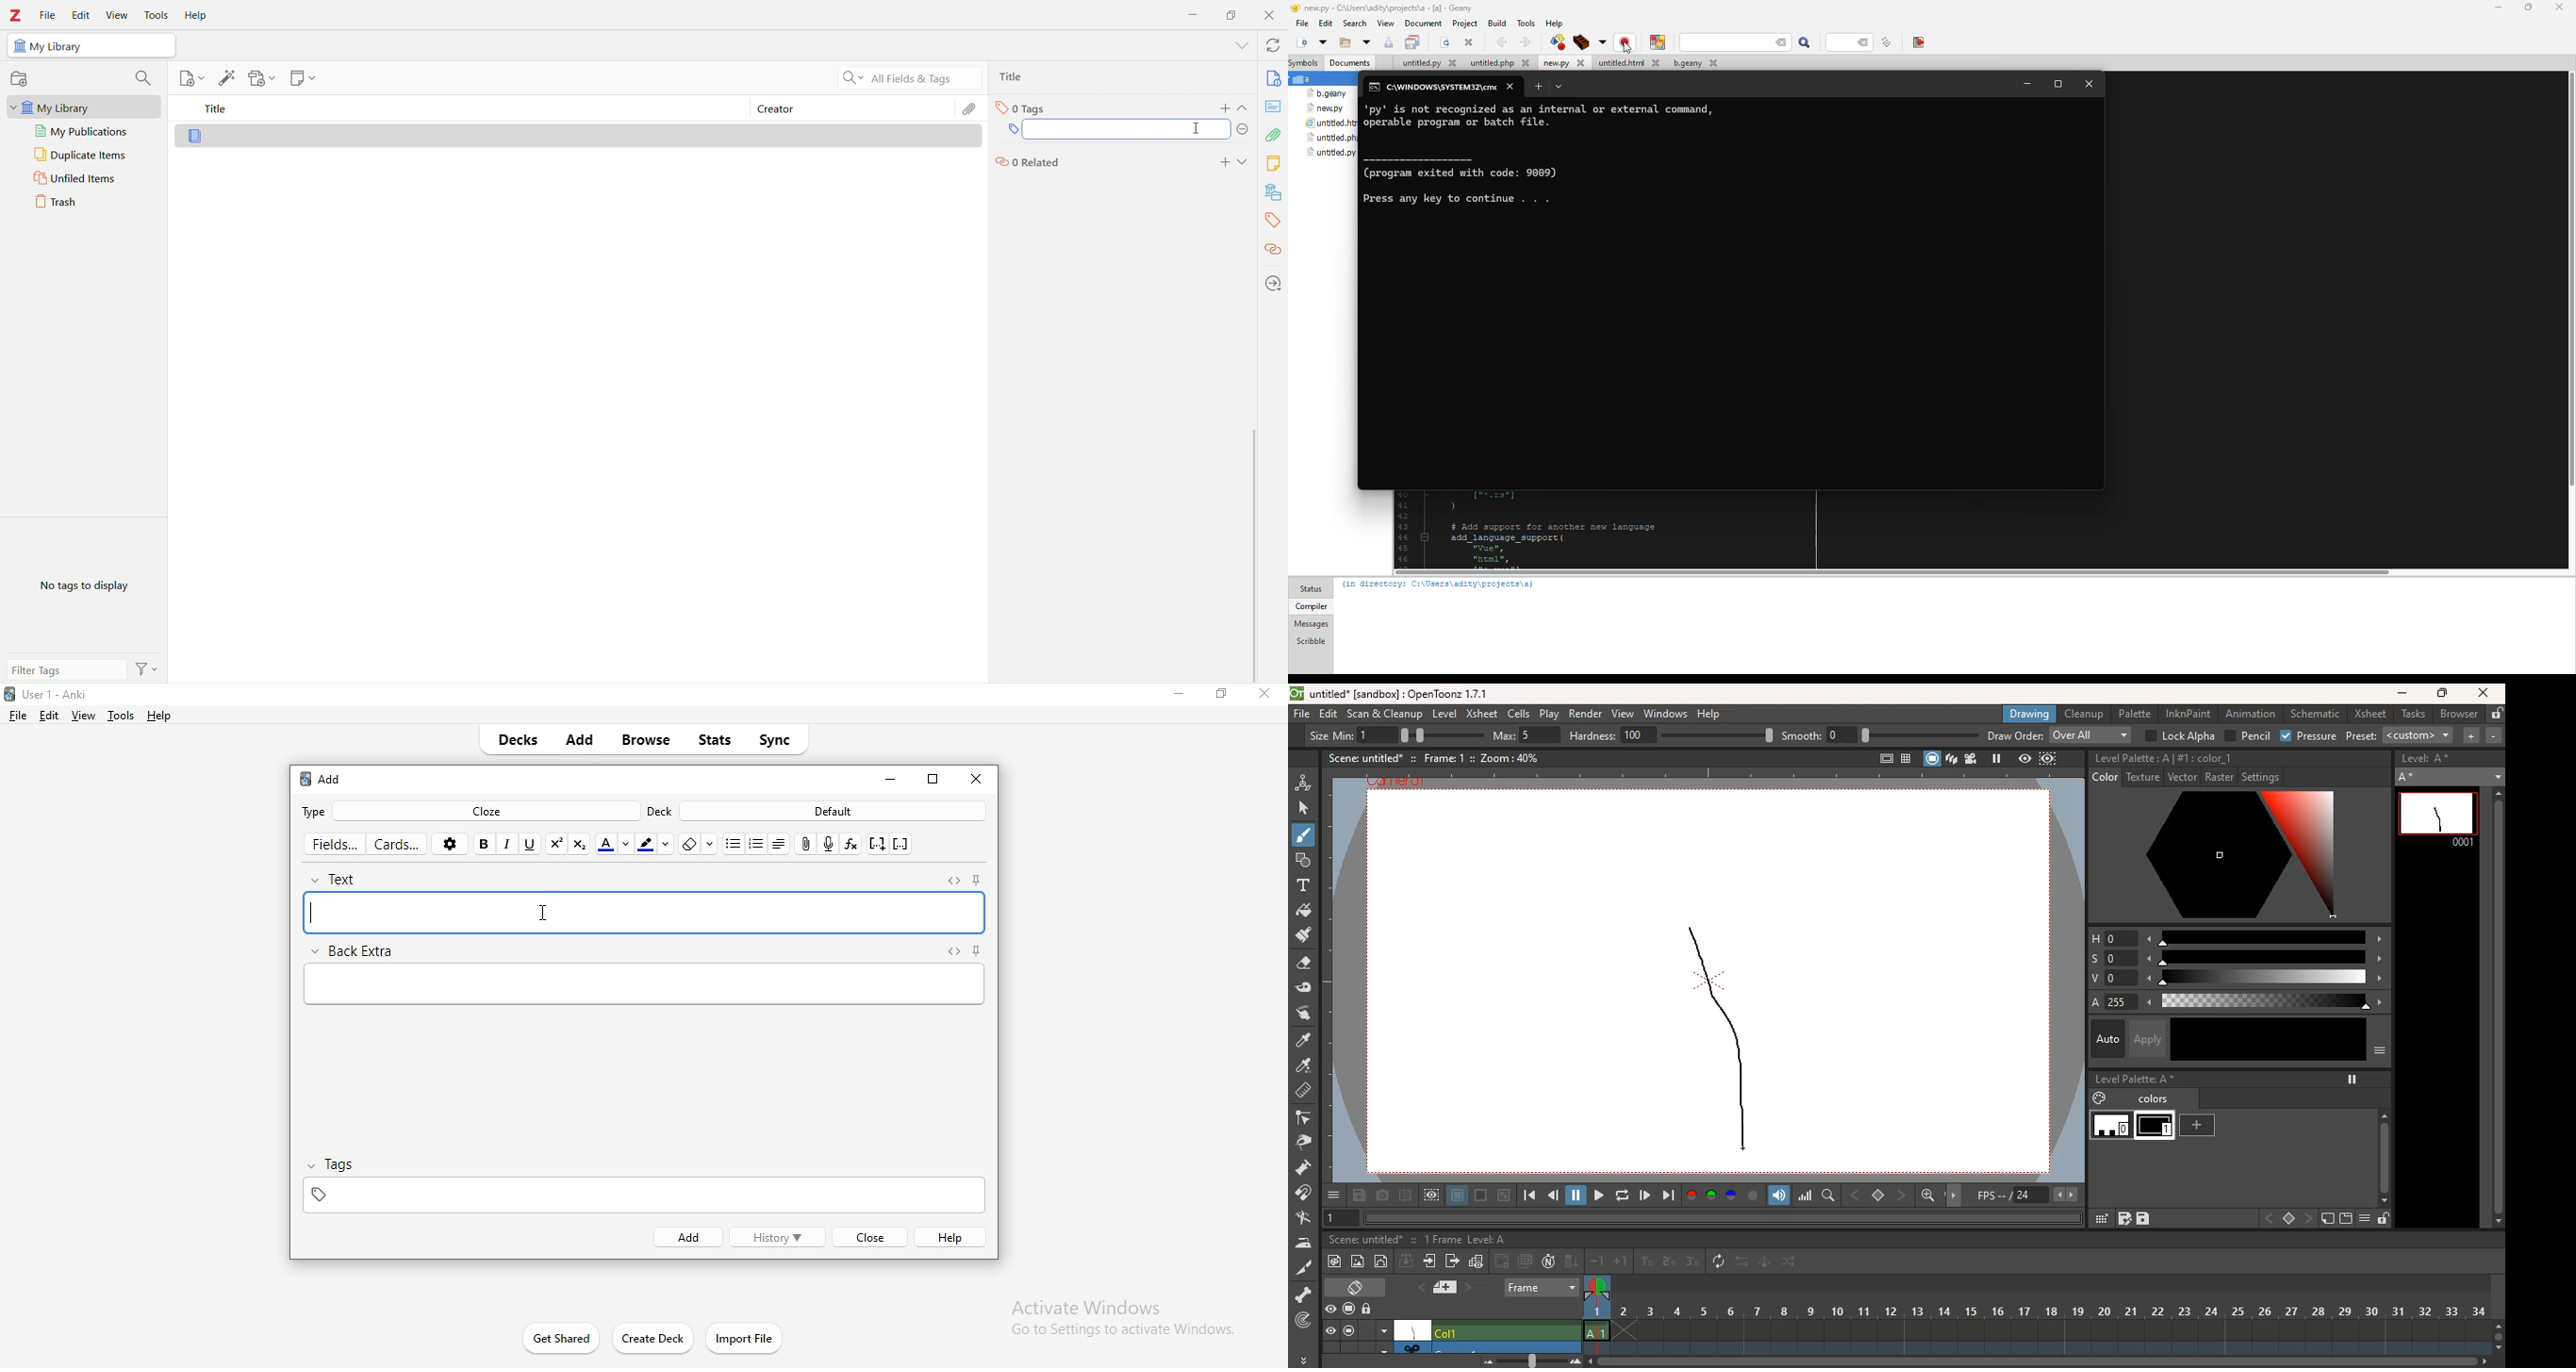 This screenshot has width=2576, height=1372. What do you see at coordinates (1223, 109) in the screenshot?
I see `` at bounding box center [1223, 109].